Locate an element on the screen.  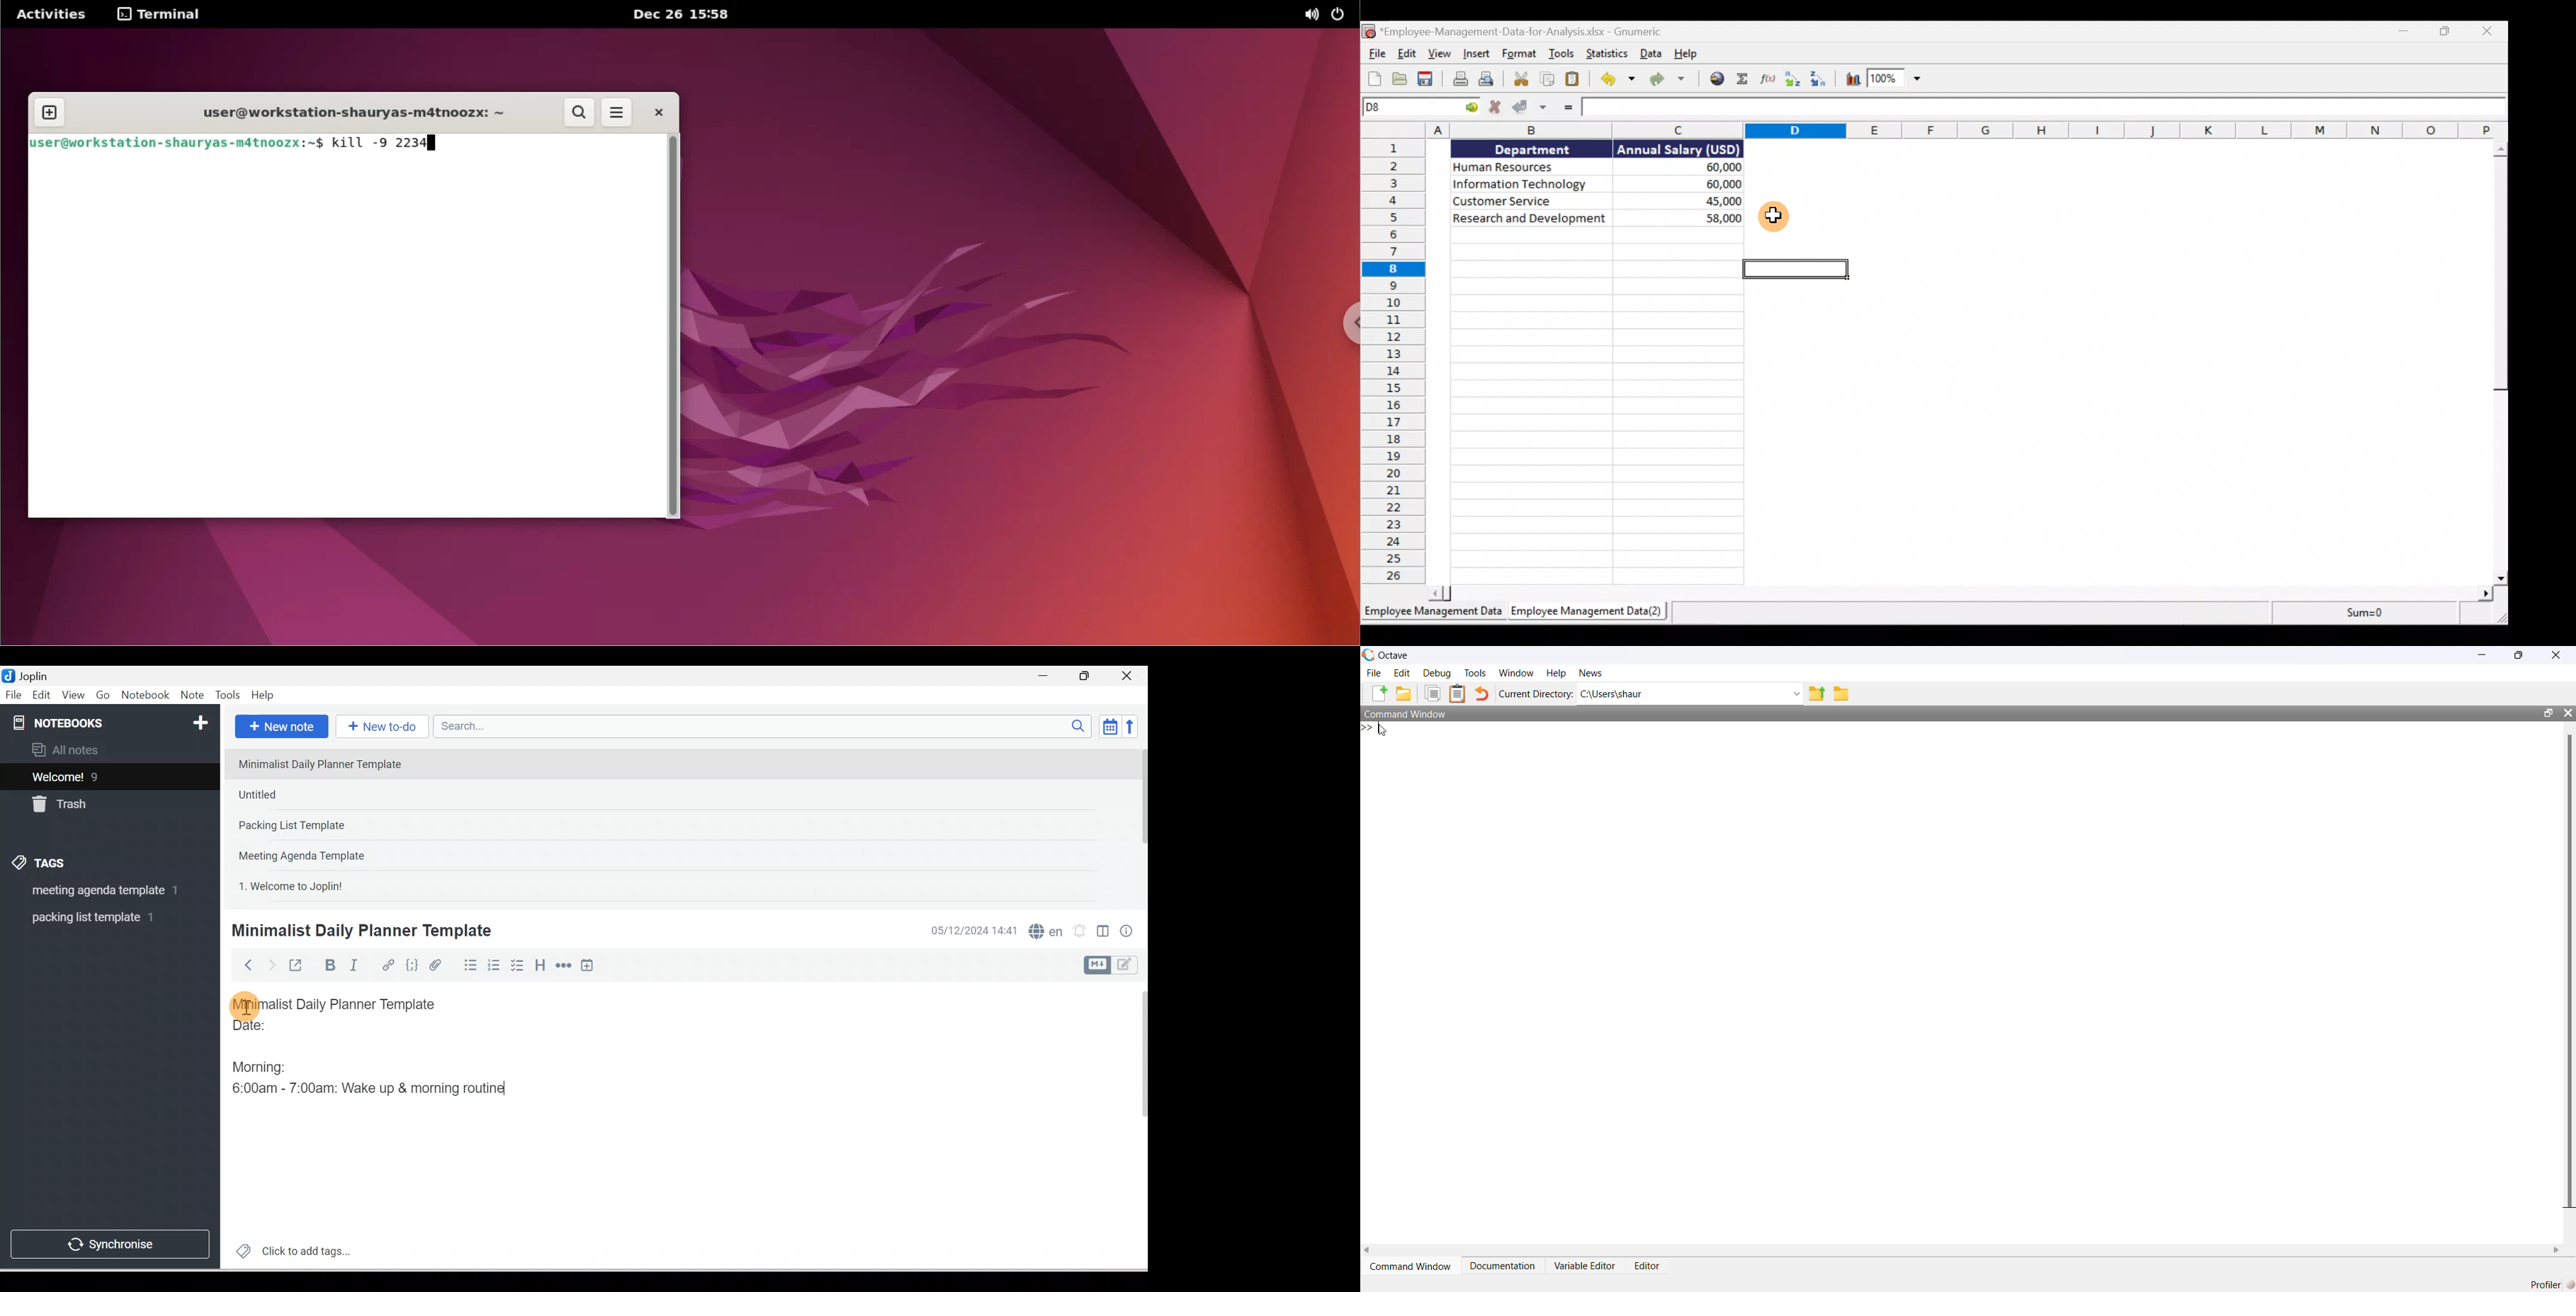
Trash is located at coordinates (88, 801).